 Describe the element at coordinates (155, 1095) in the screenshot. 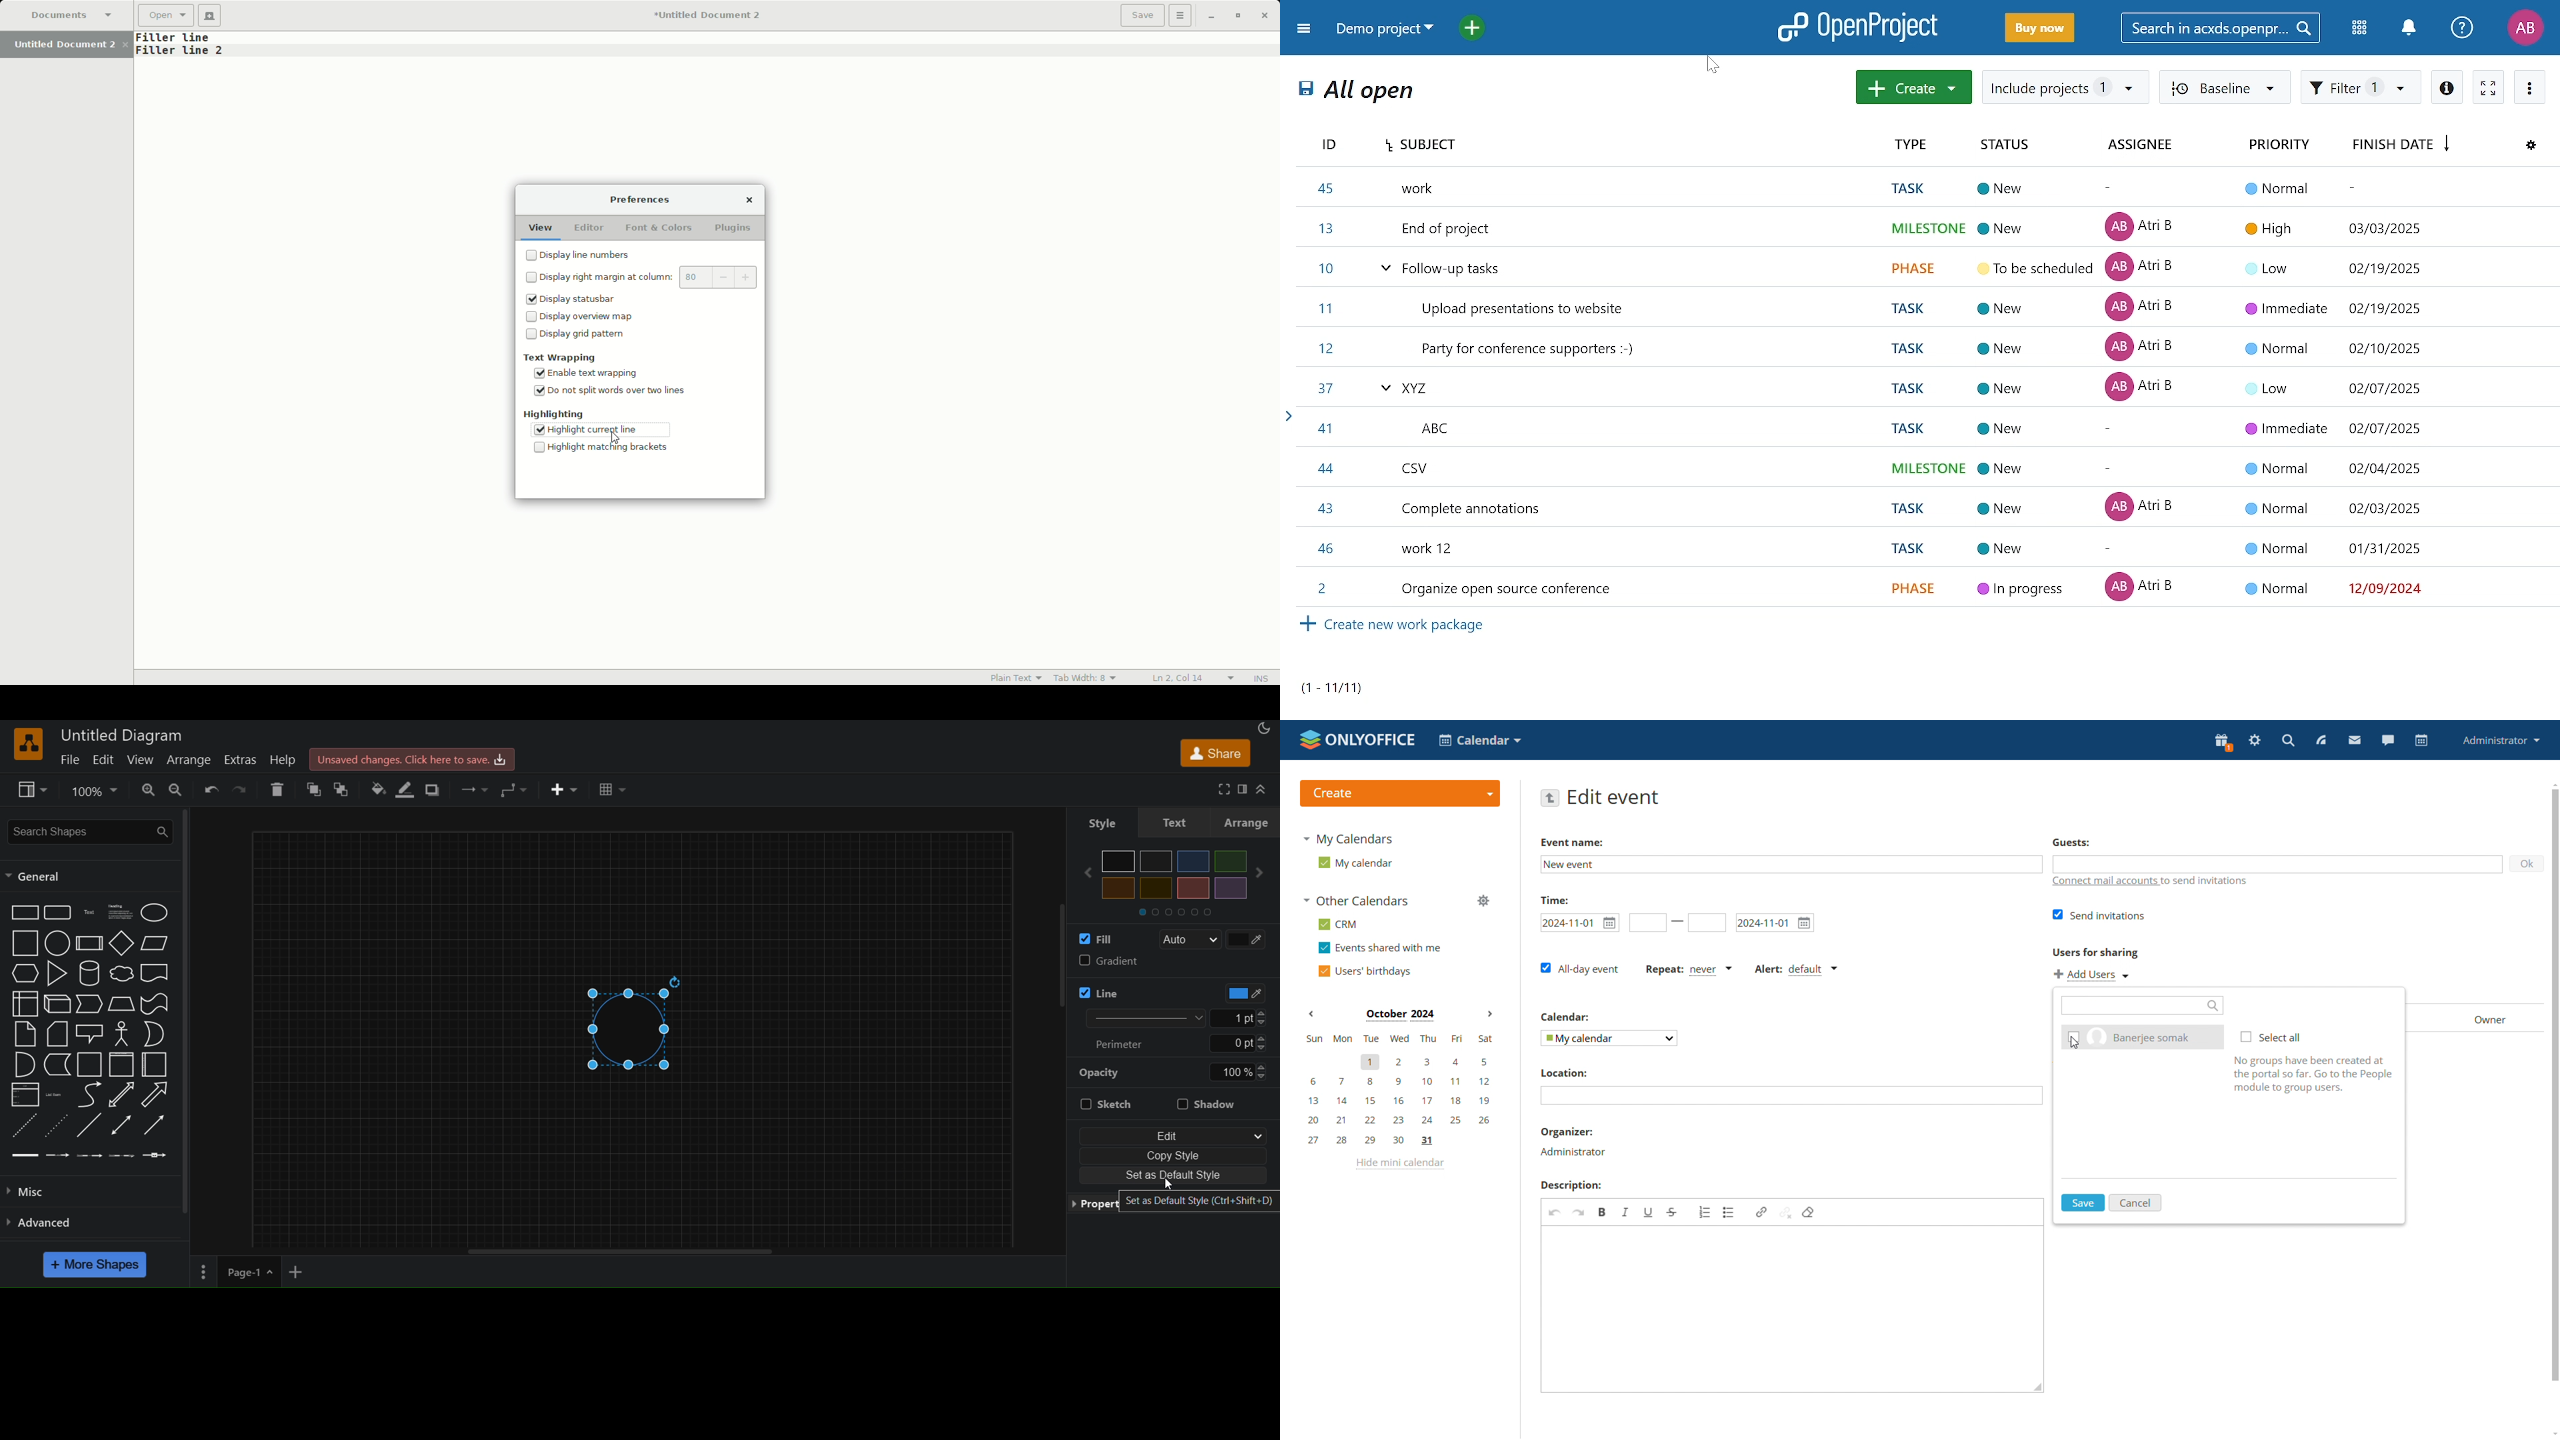

I see `arrow` at that location.